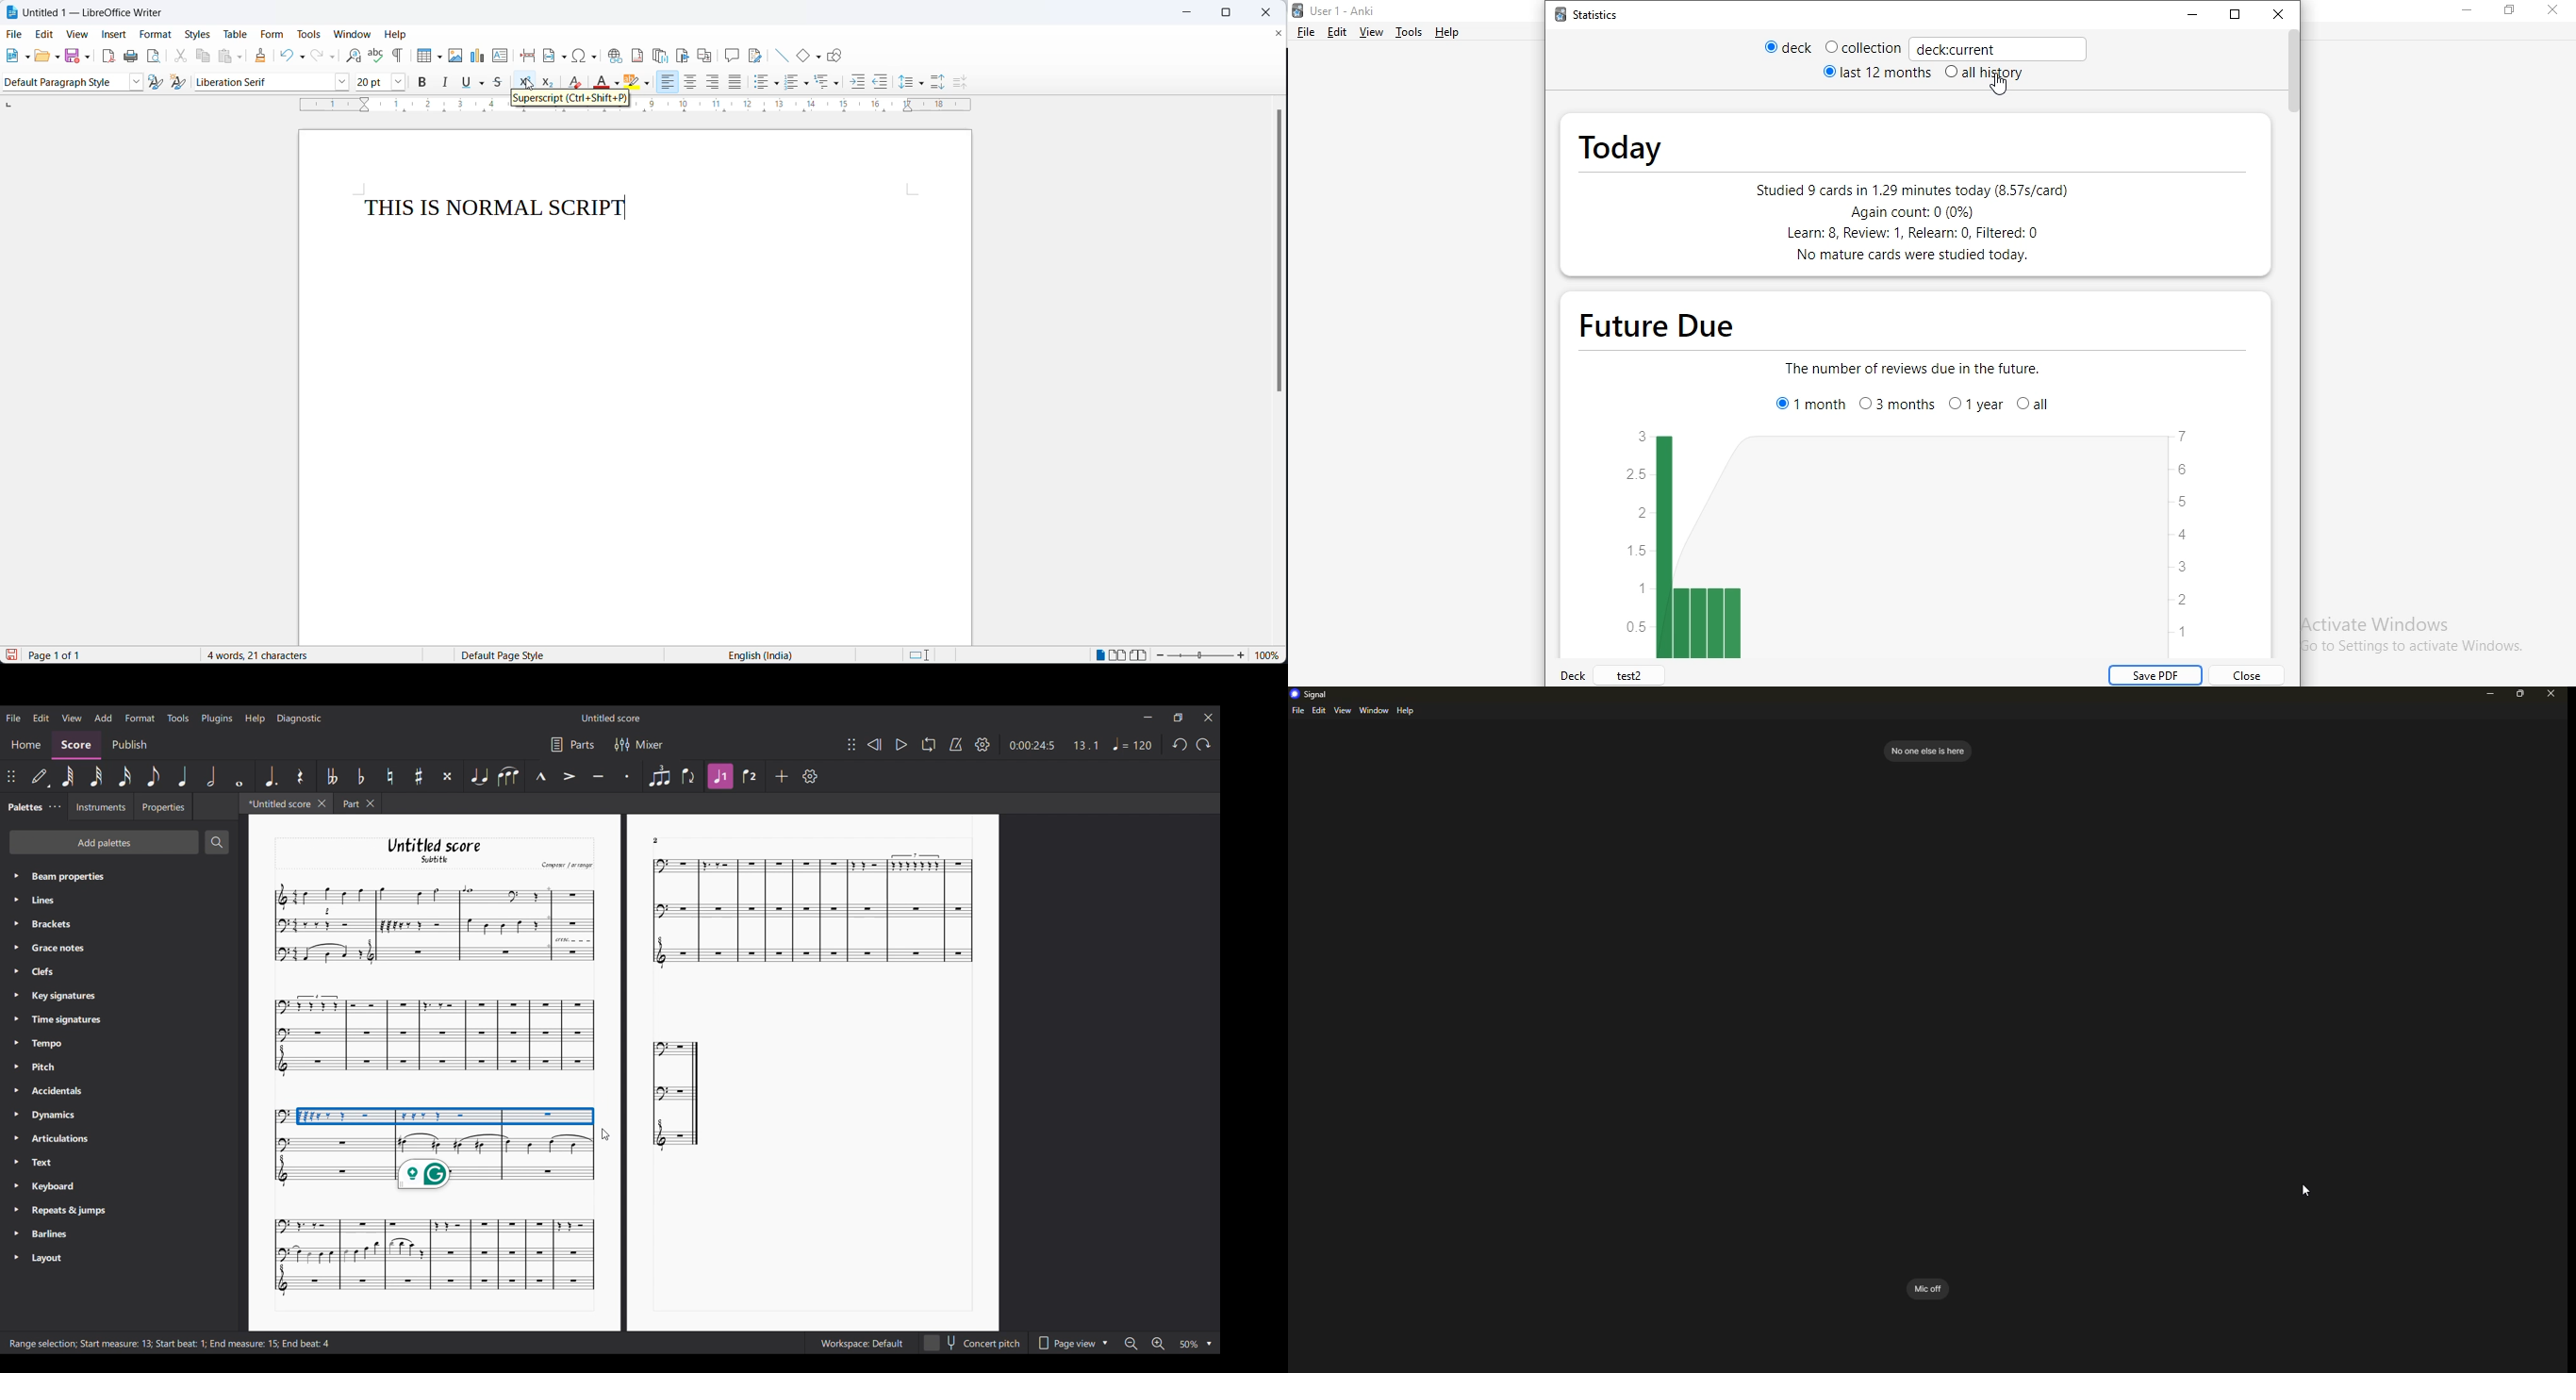 This screenshot has width=2576, height=1400. I want to click on insert fields, so click(554, 53).